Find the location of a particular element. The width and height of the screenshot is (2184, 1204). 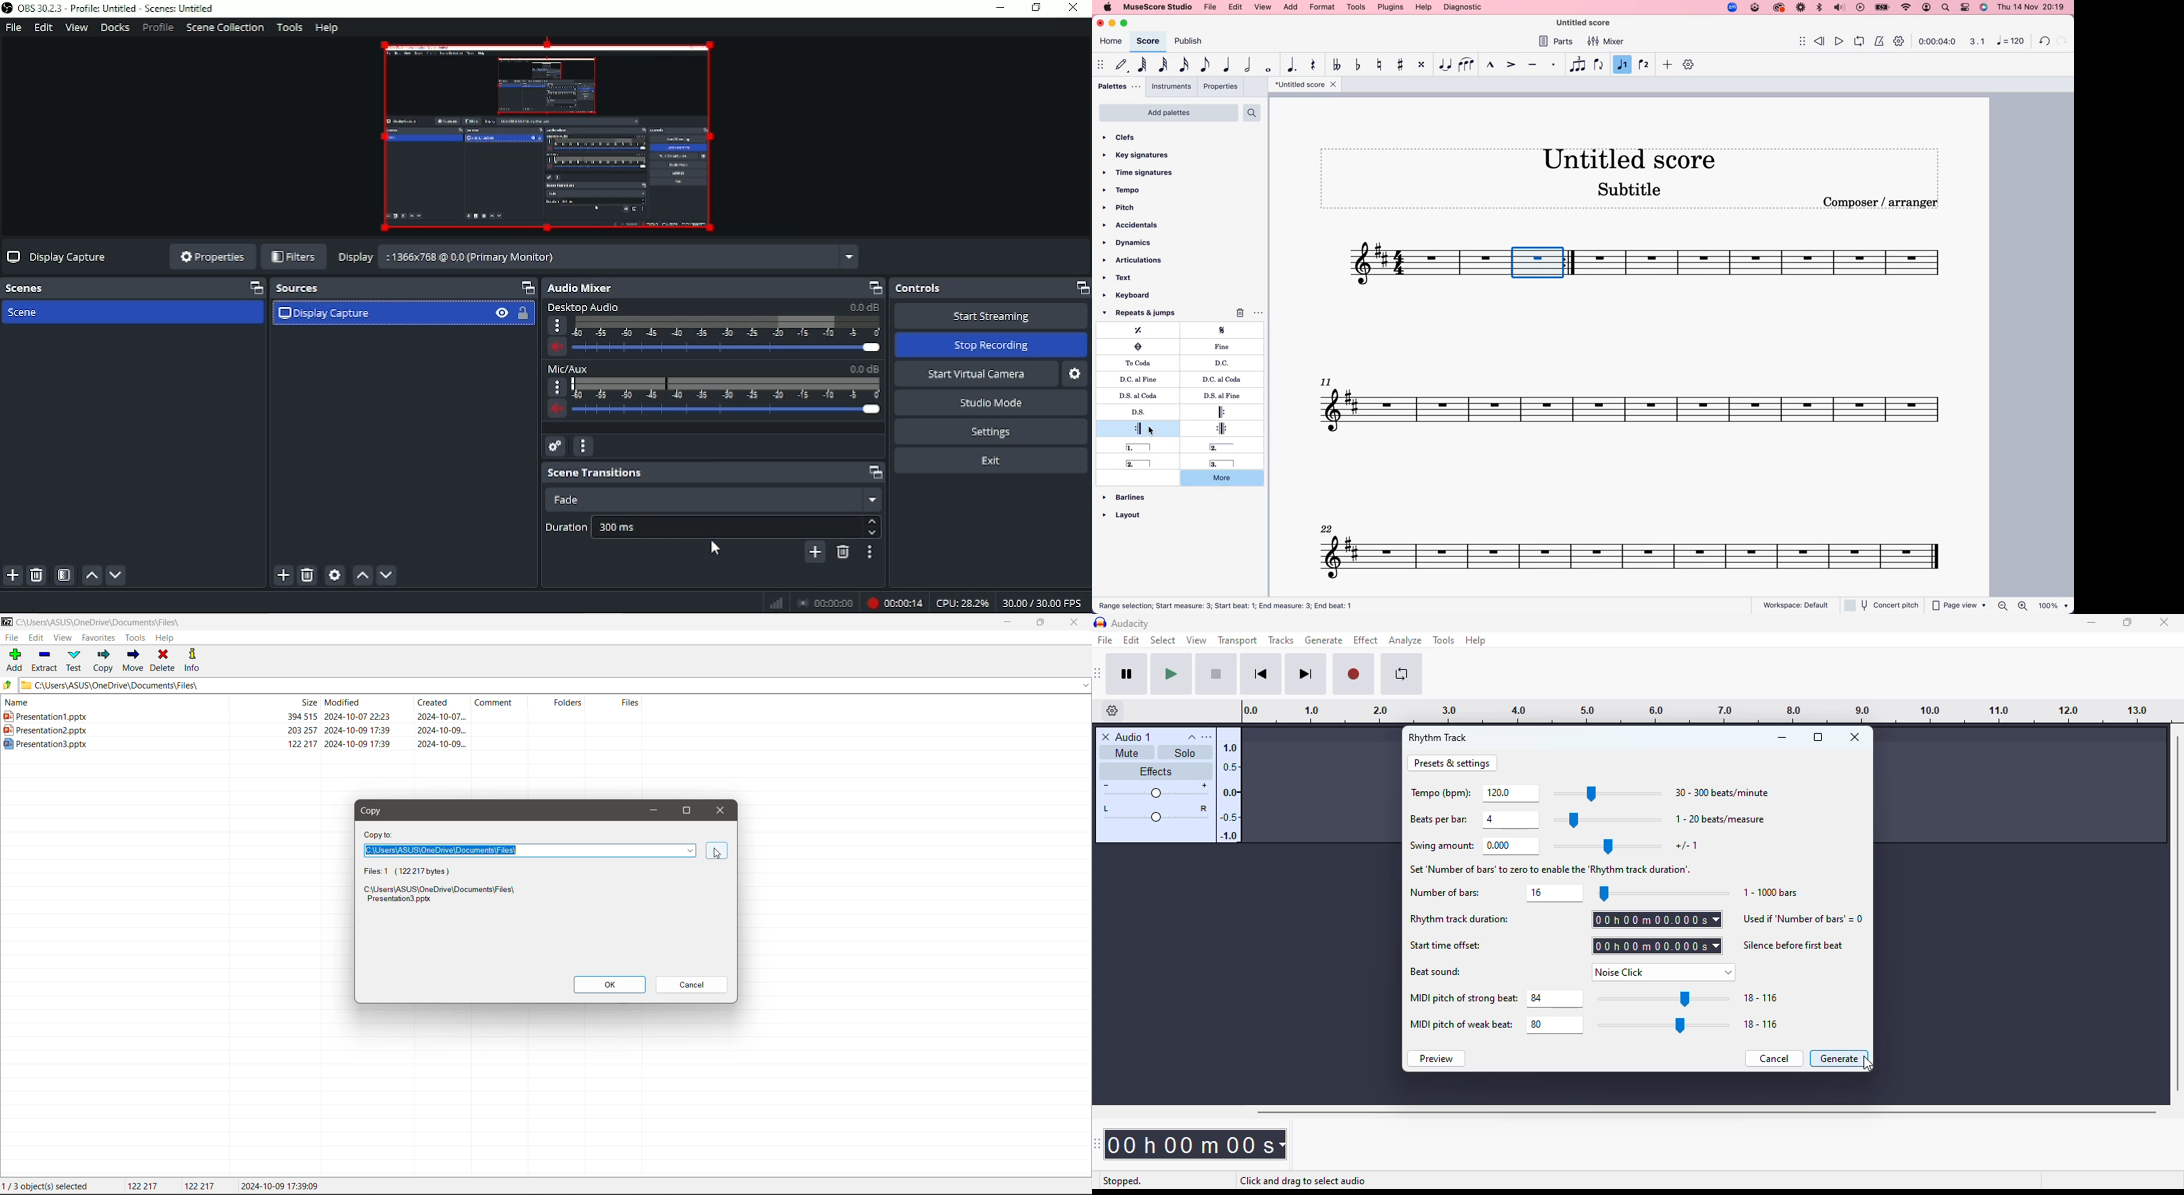

Help is located at coordinates (323, 27).